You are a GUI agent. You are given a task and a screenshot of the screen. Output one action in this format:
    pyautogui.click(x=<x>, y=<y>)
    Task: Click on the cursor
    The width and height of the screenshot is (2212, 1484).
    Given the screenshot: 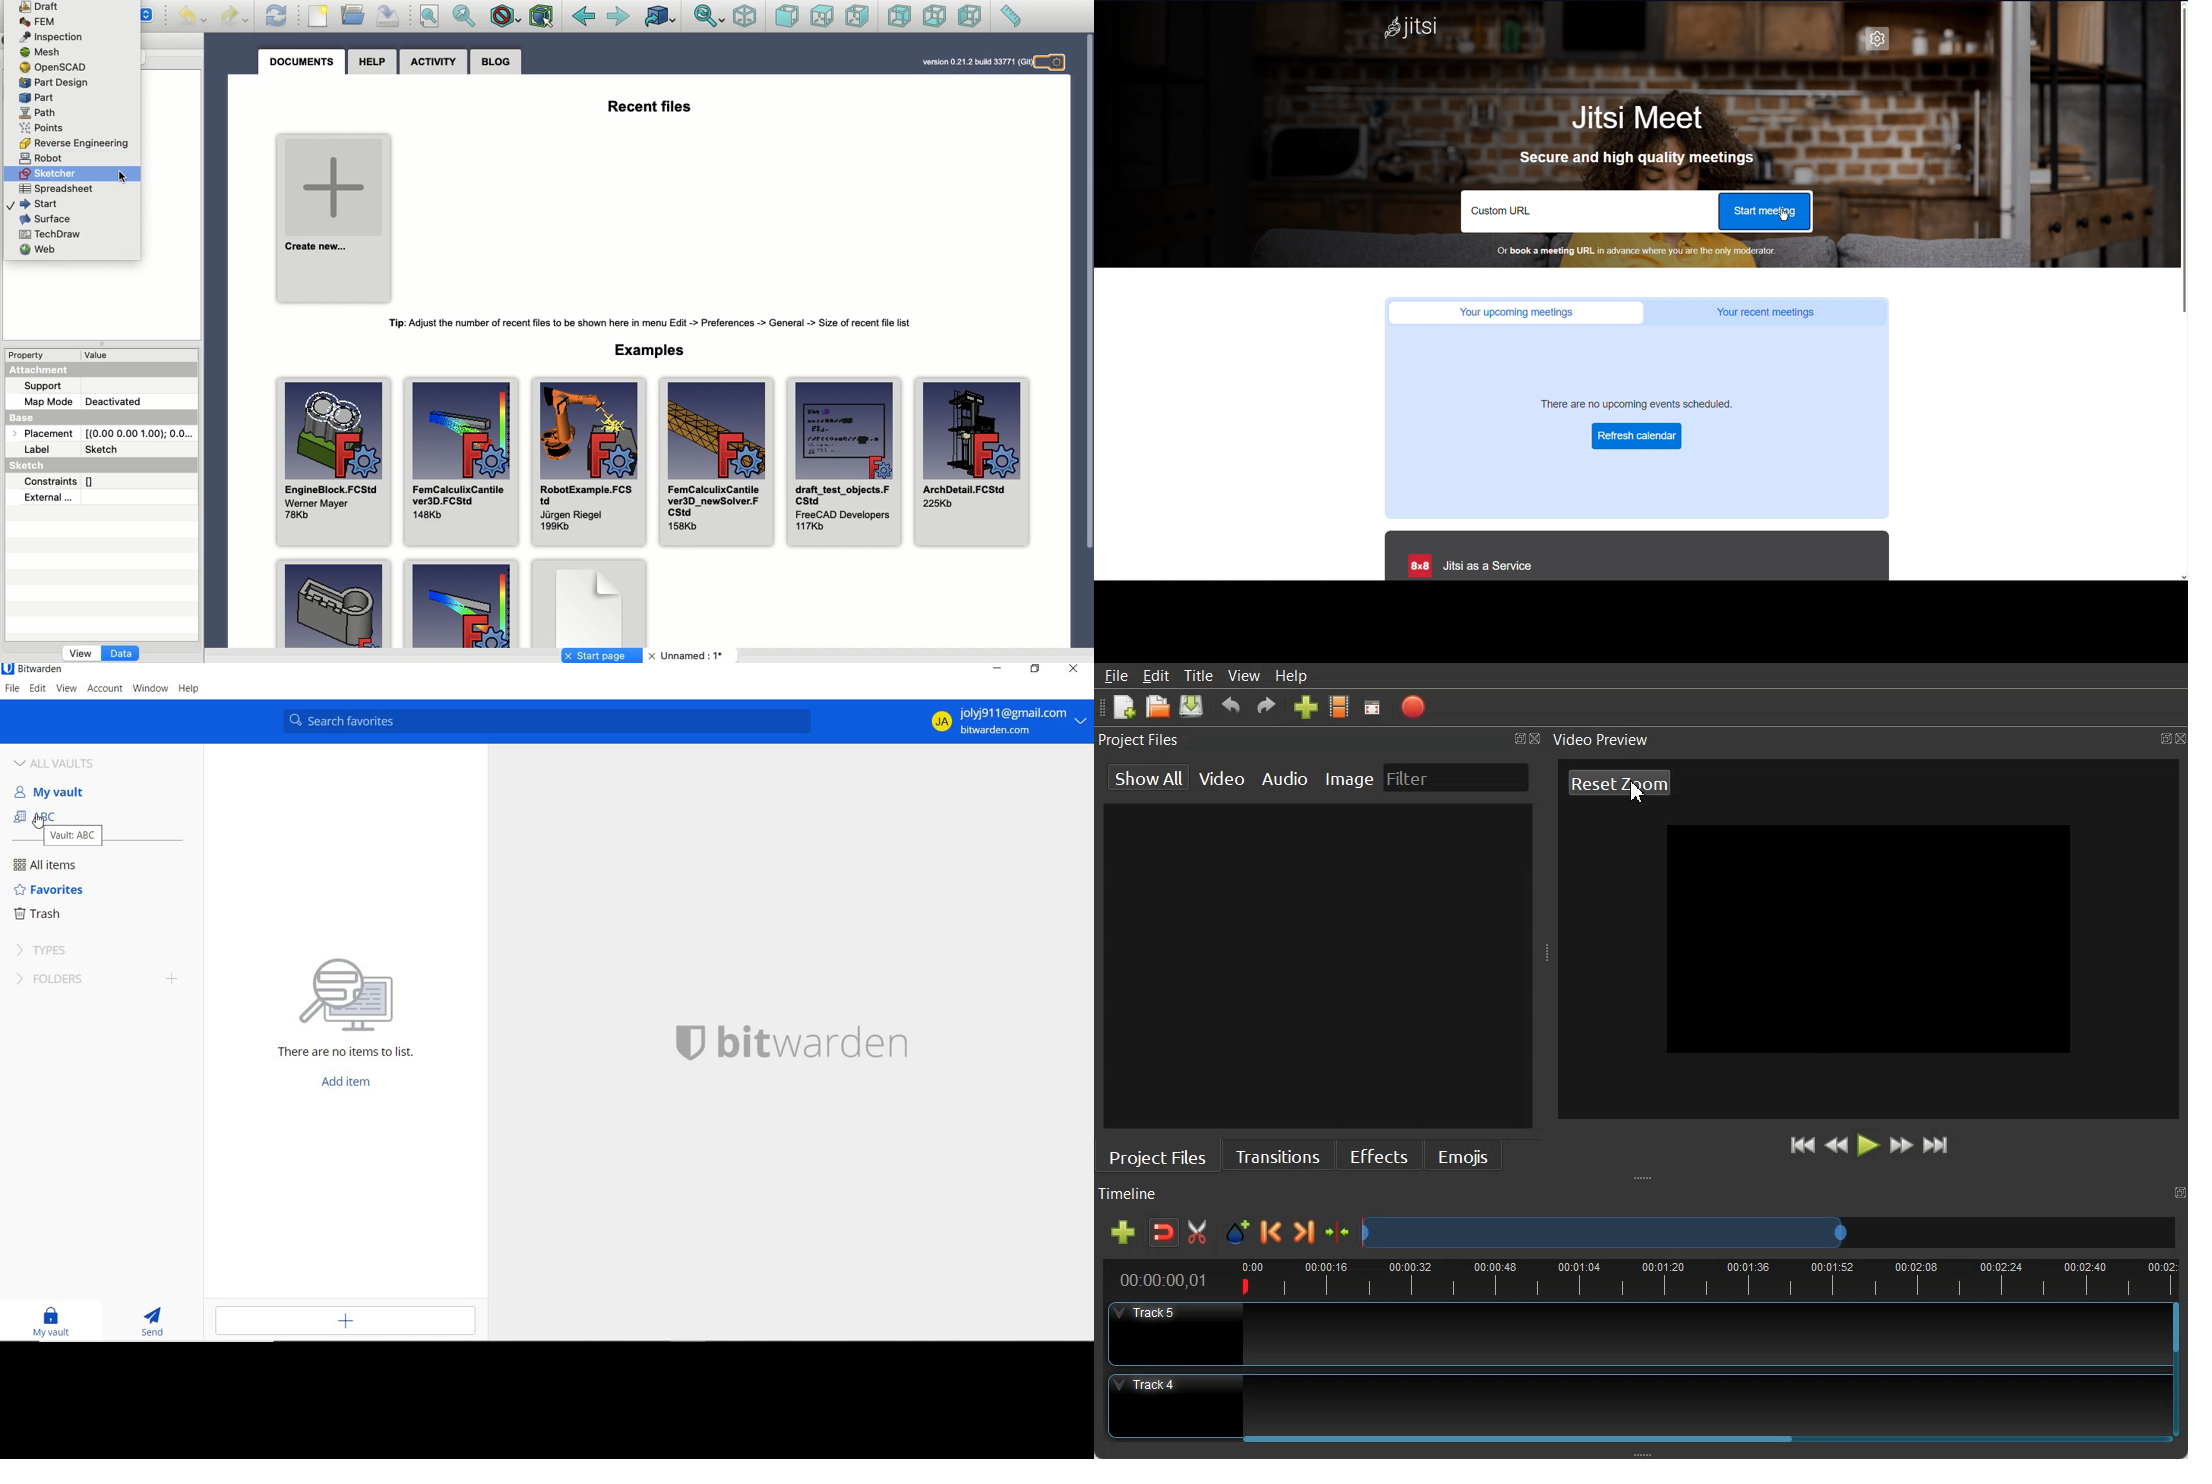 What is the action you would take?
    pyautogui.click(x=38, y=821)
    